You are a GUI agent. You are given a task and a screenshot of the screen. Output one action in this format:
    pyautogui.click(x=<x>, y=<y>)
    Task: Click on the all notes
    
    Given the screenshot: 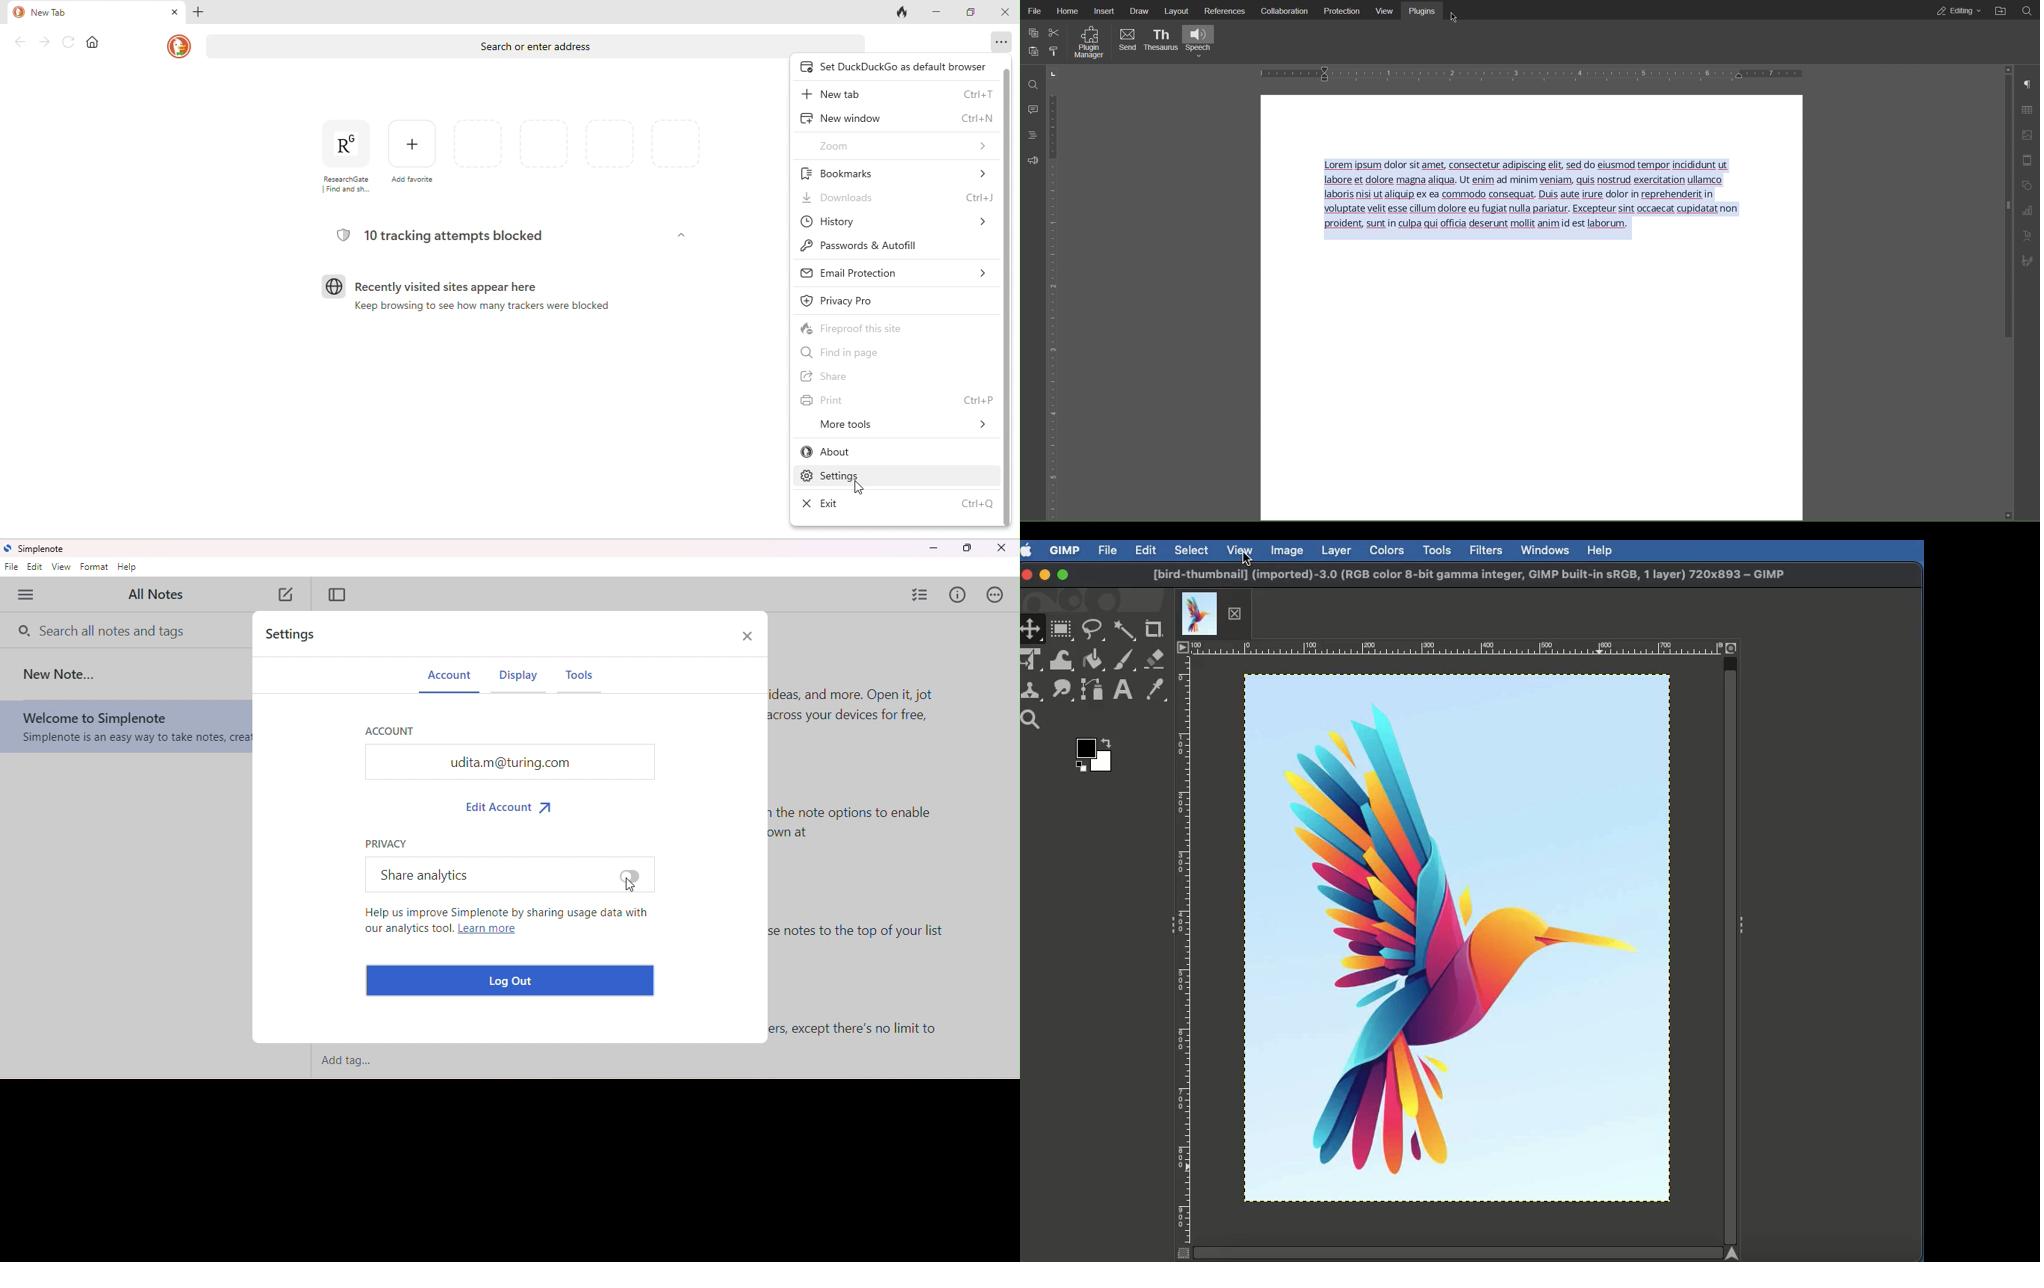 What is the action you would take?
    pyautogui.click(x=161, y=594)
    